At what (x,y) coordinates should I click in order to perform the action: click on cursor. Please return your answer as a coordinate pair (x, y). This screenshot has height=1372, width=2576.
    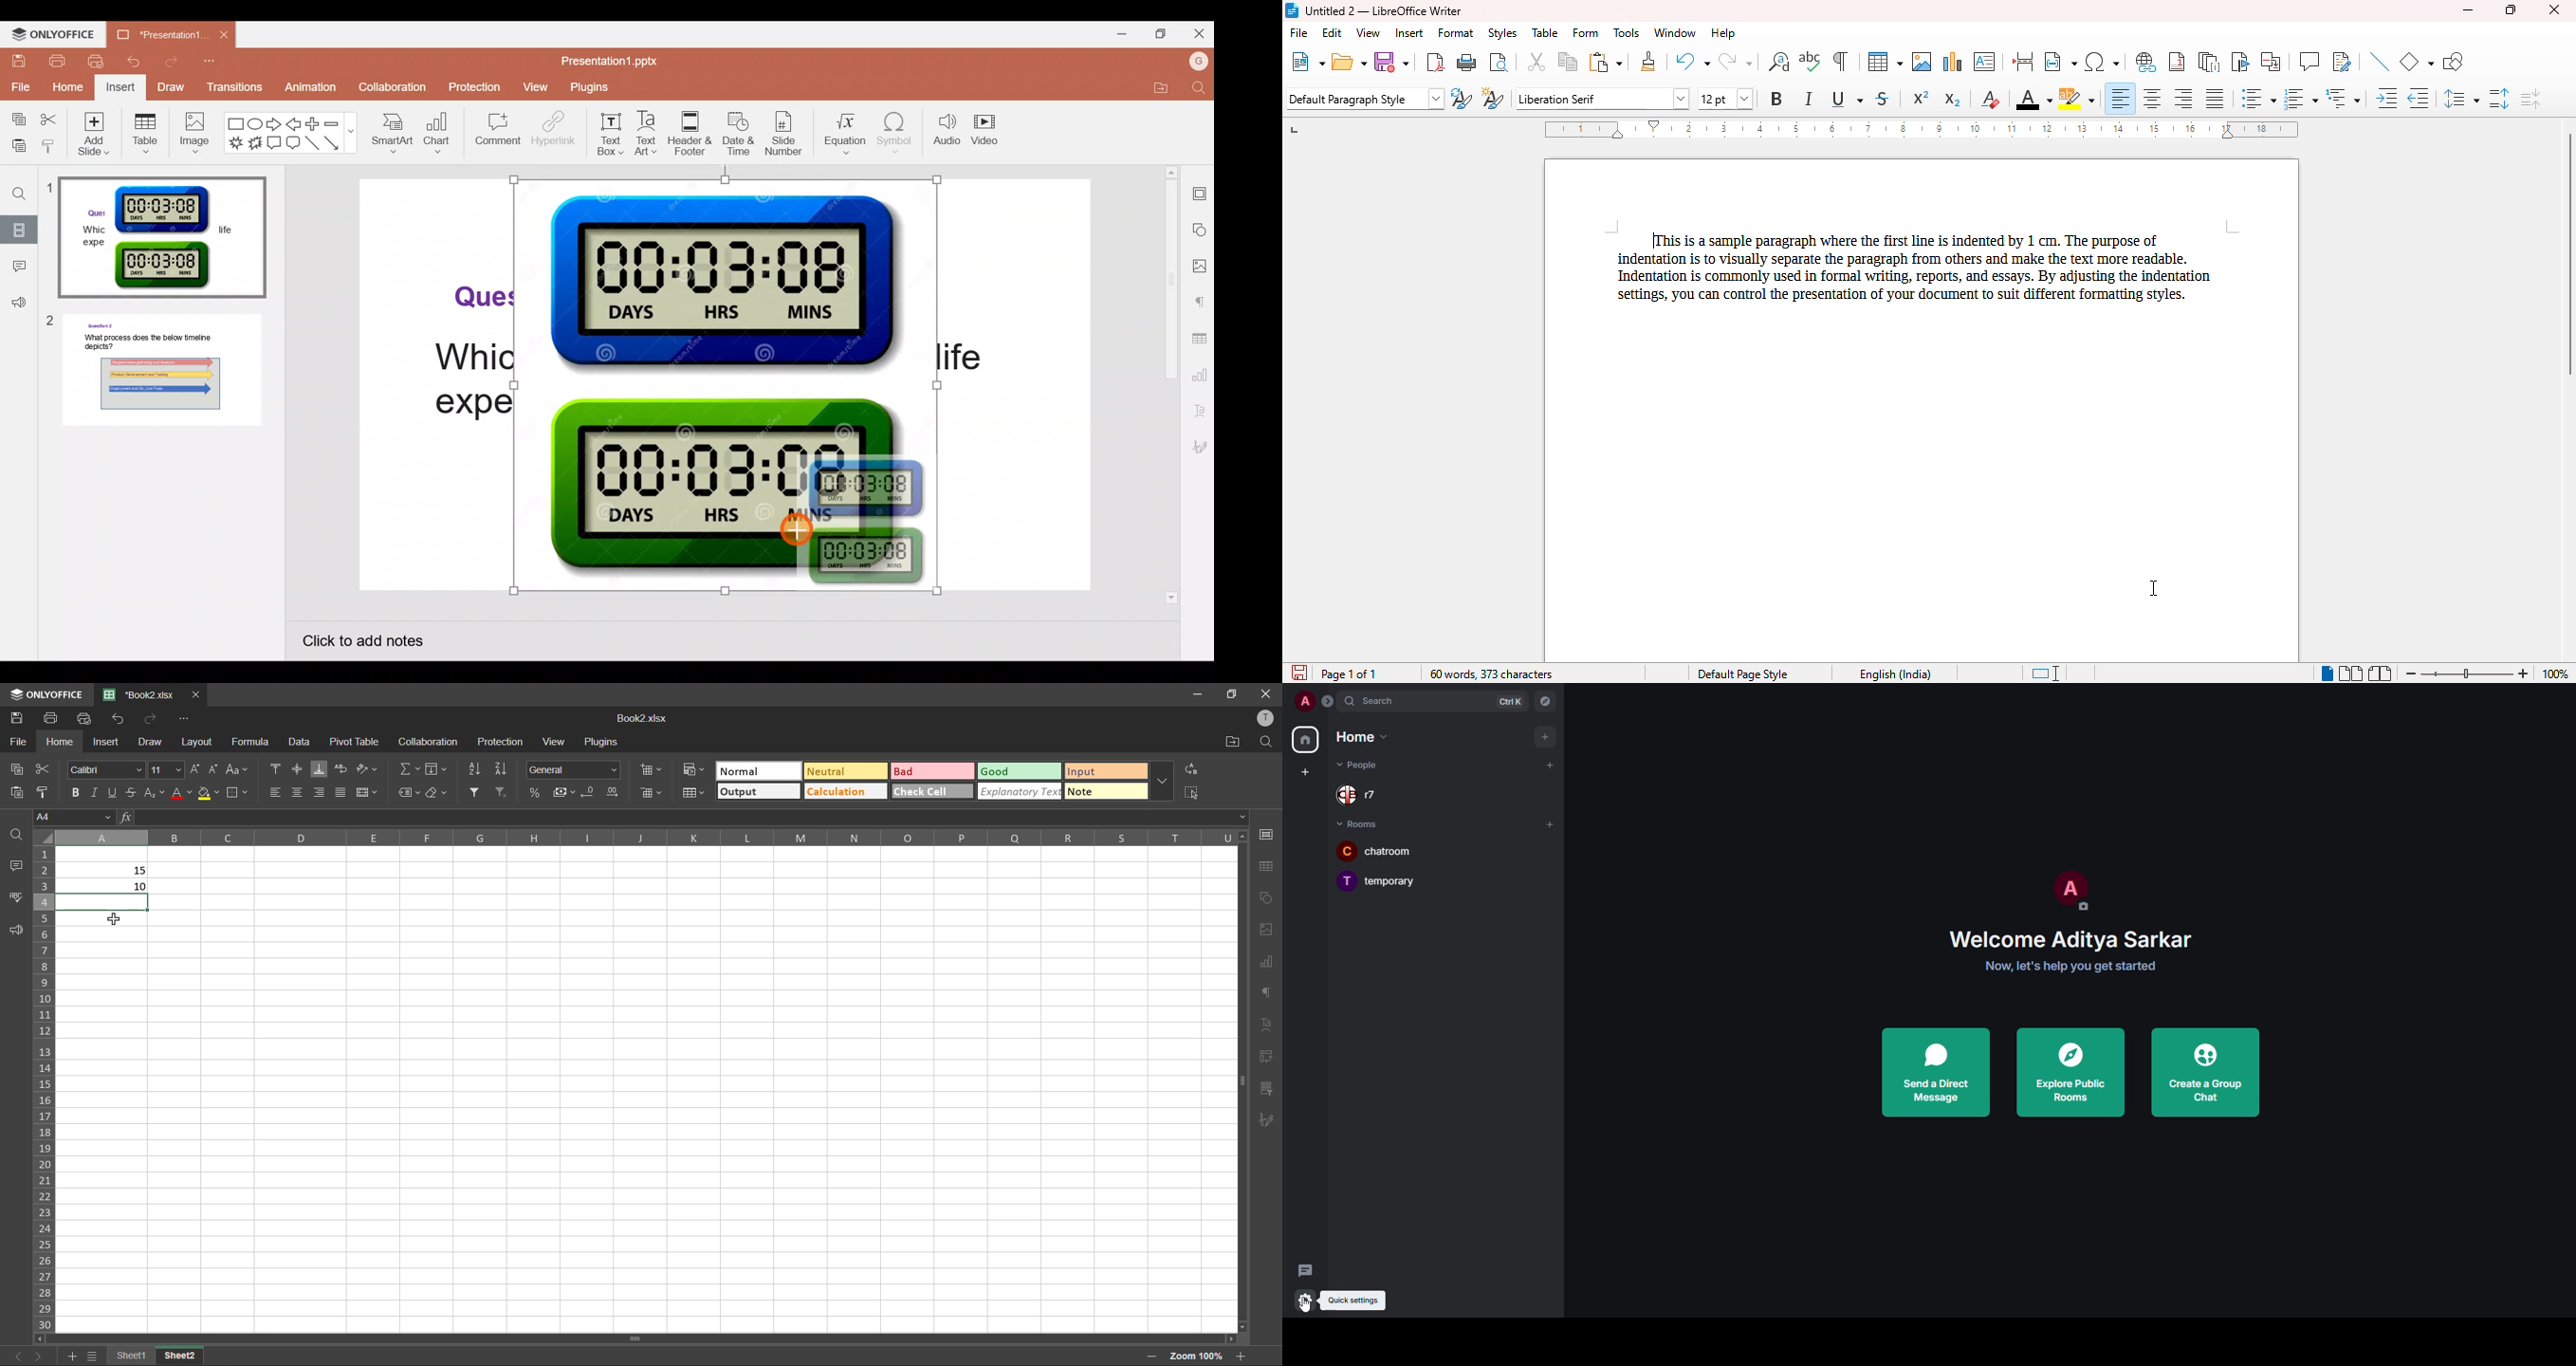
    Looking at the image, I should click on (1307, 1307).